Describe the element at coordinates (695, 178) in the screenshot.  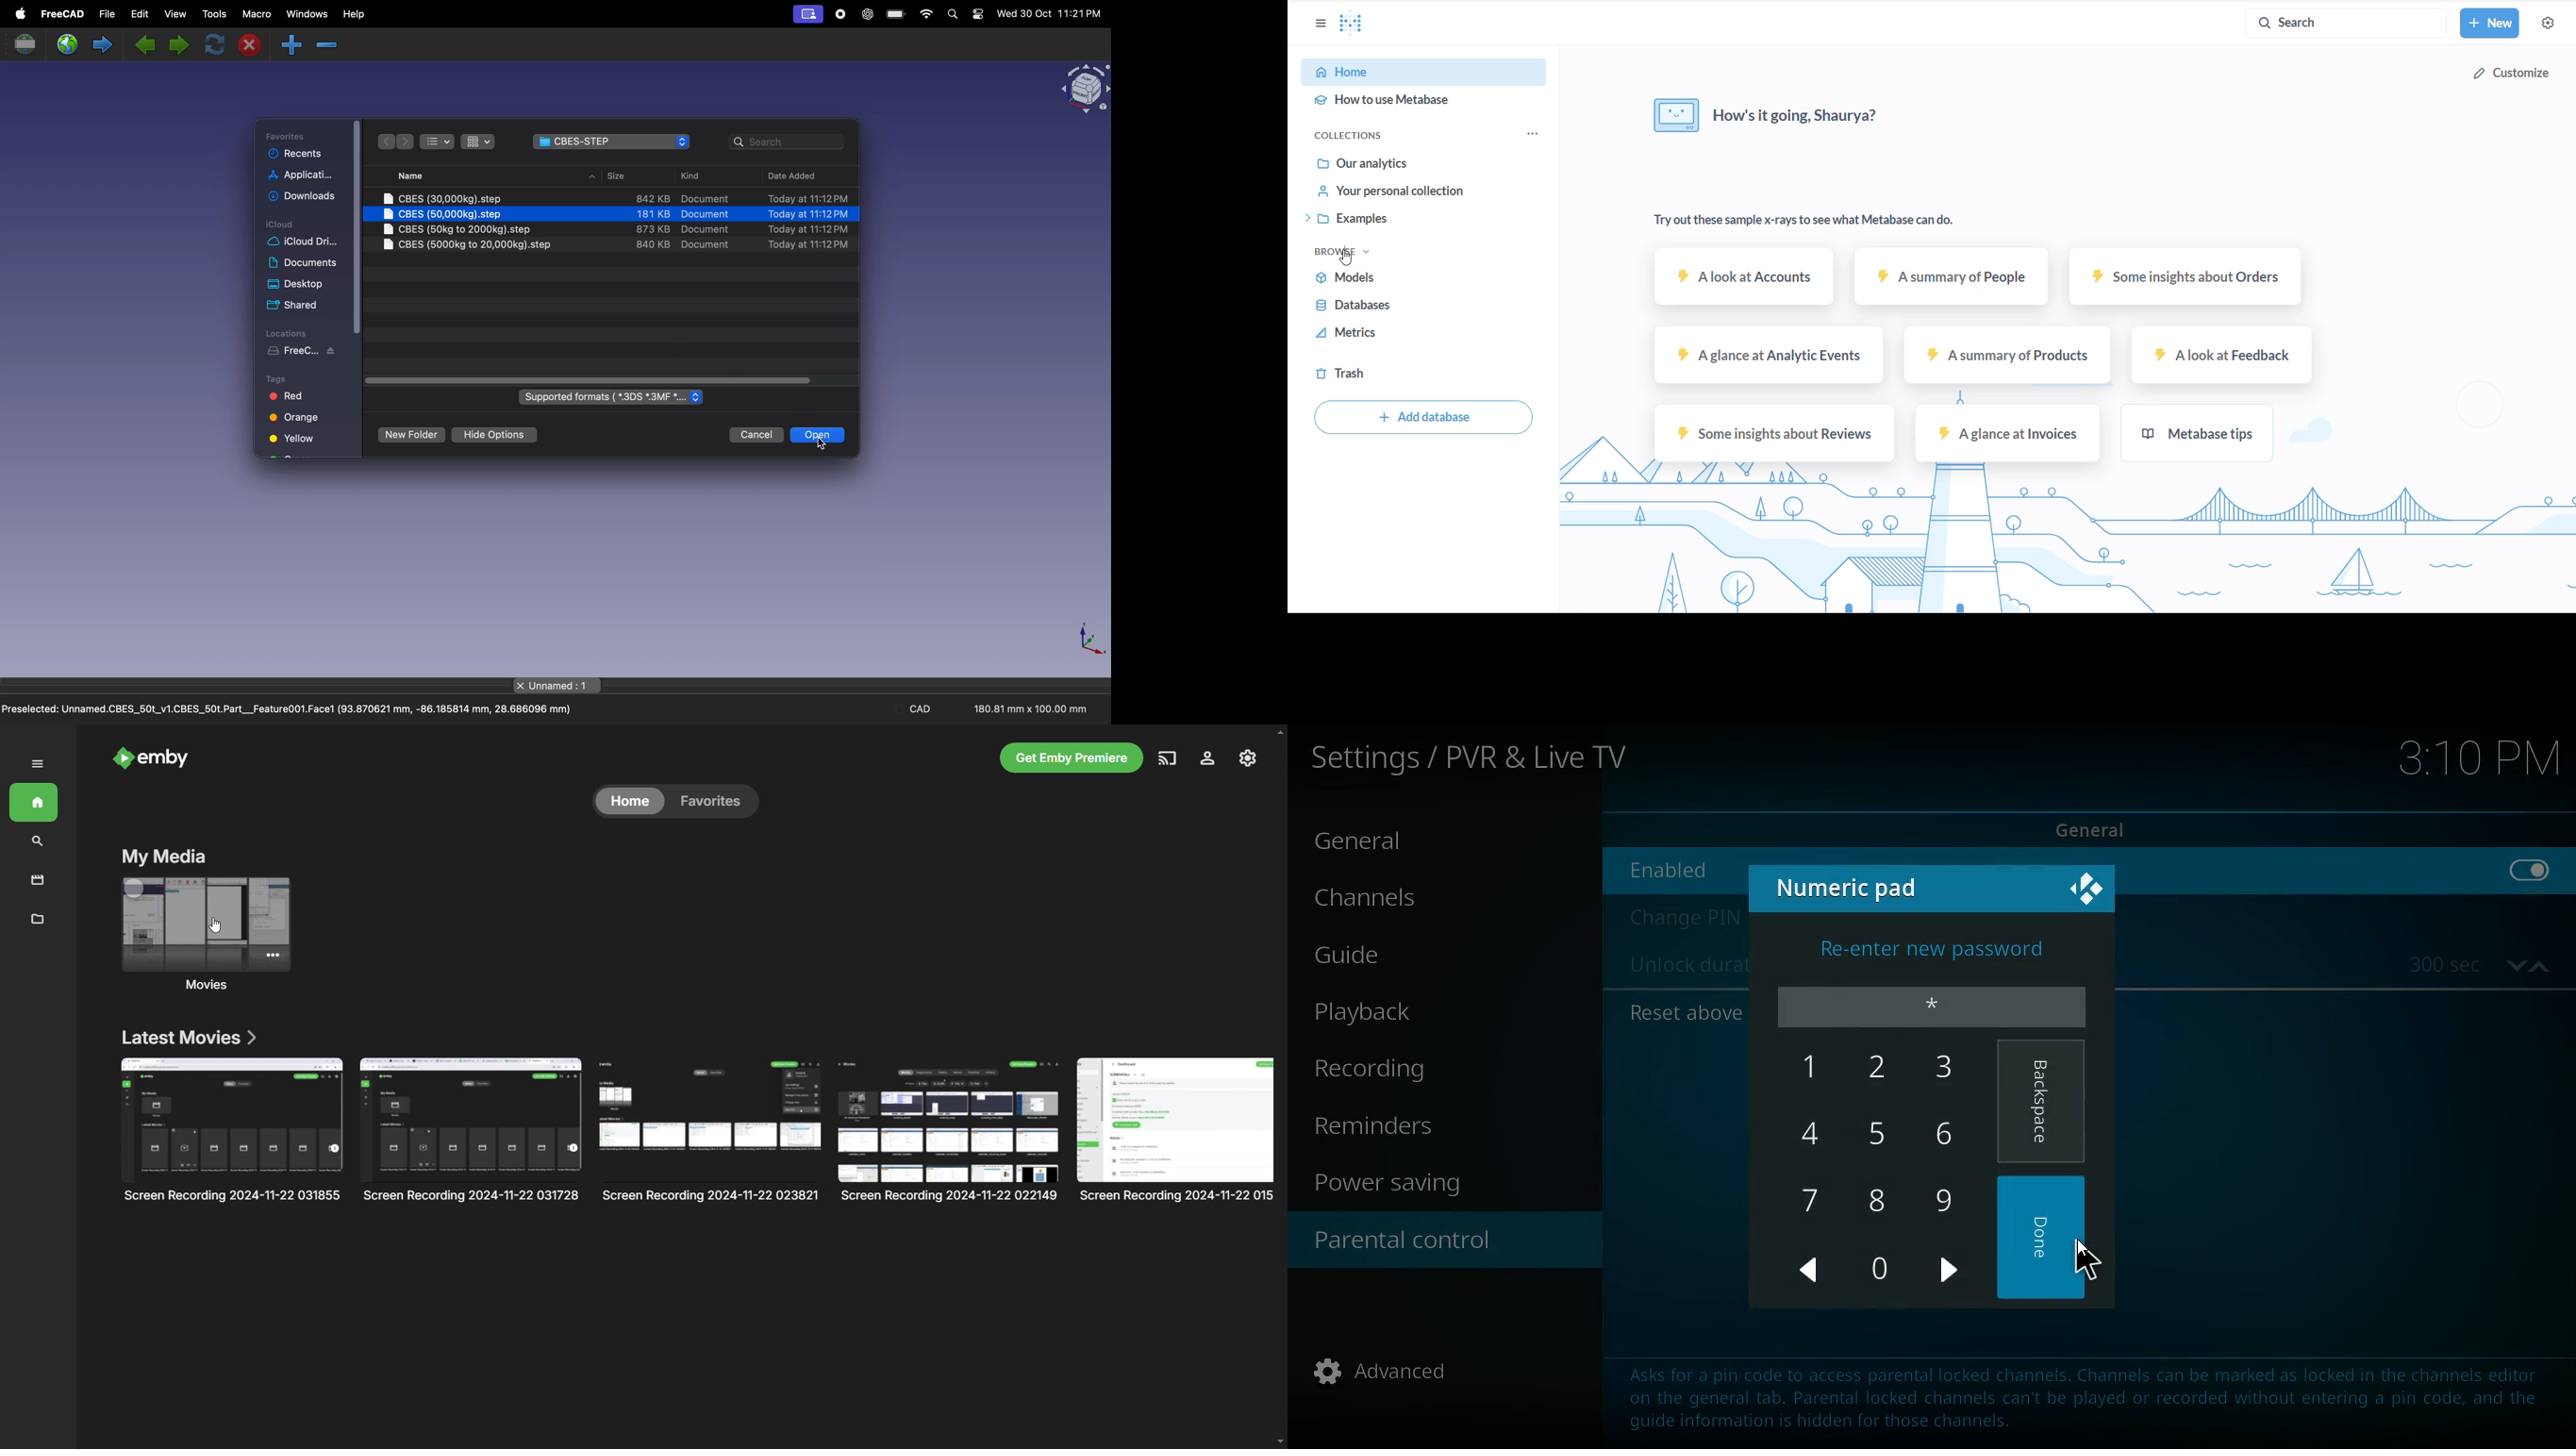
I see `kind` at that location.